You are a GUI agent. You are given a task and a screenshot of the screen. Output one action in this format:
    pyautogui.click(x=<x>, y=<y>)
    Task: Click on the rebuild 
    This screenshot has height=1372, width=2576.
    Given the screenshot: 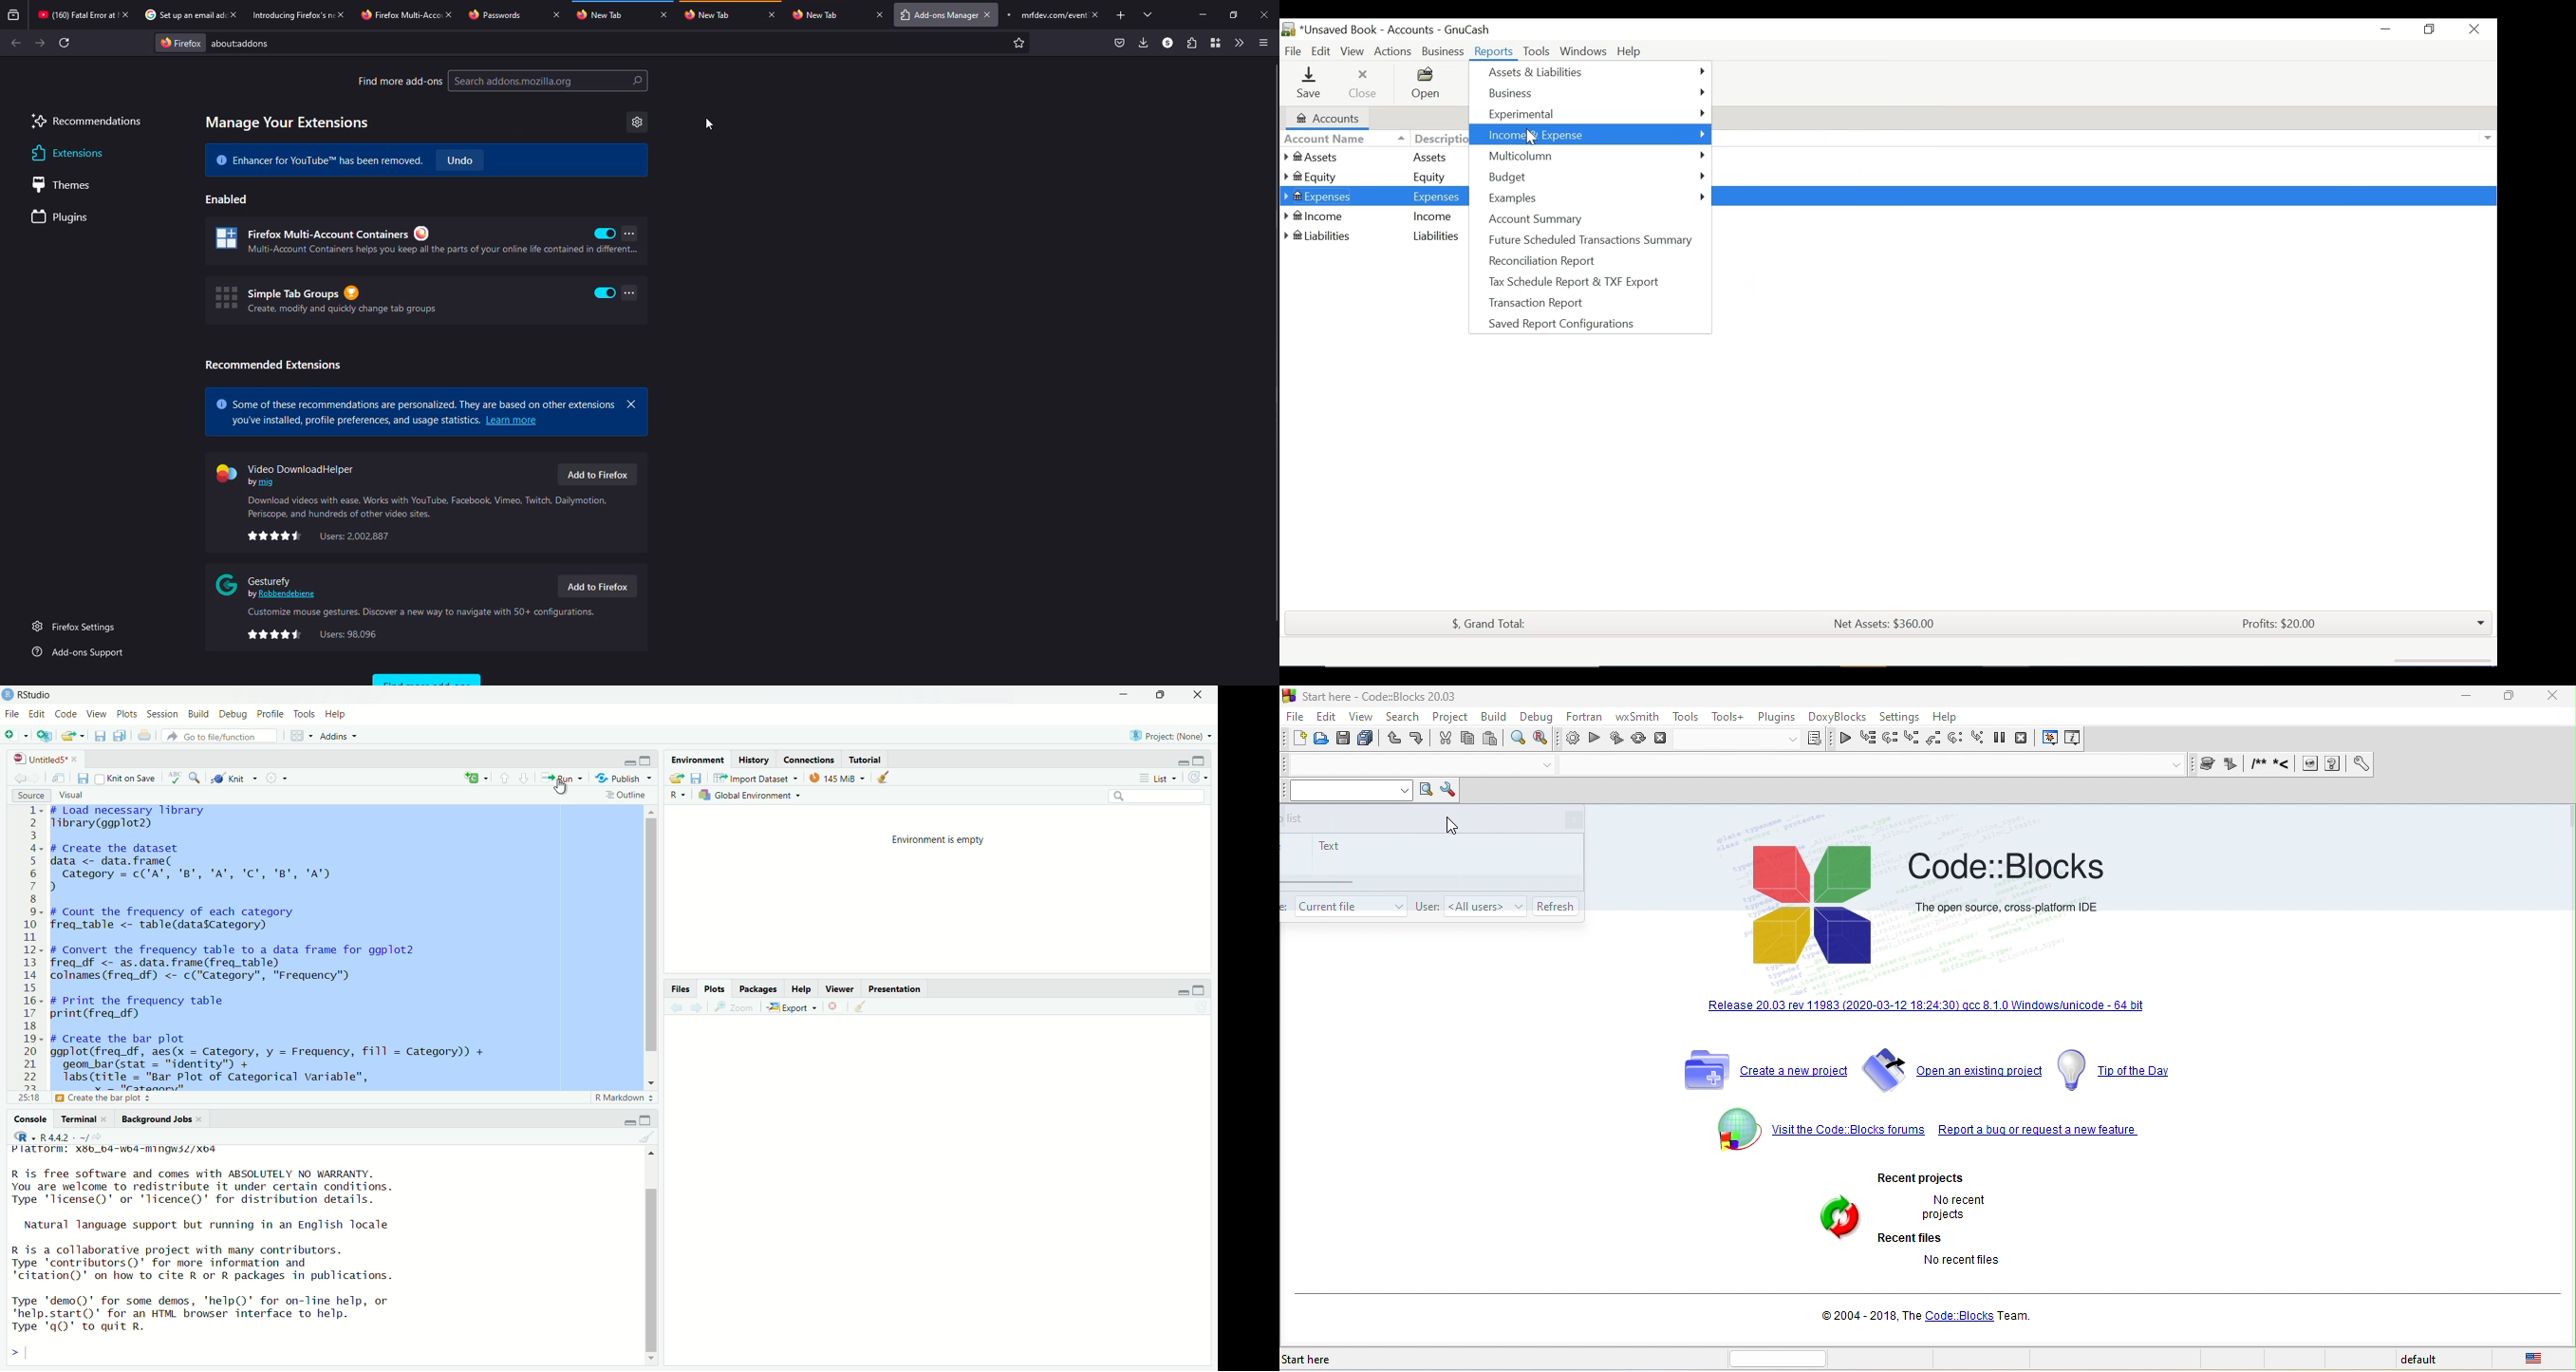 What is the action you would take?
    pyautogui.click(x=1640, y=740)
    